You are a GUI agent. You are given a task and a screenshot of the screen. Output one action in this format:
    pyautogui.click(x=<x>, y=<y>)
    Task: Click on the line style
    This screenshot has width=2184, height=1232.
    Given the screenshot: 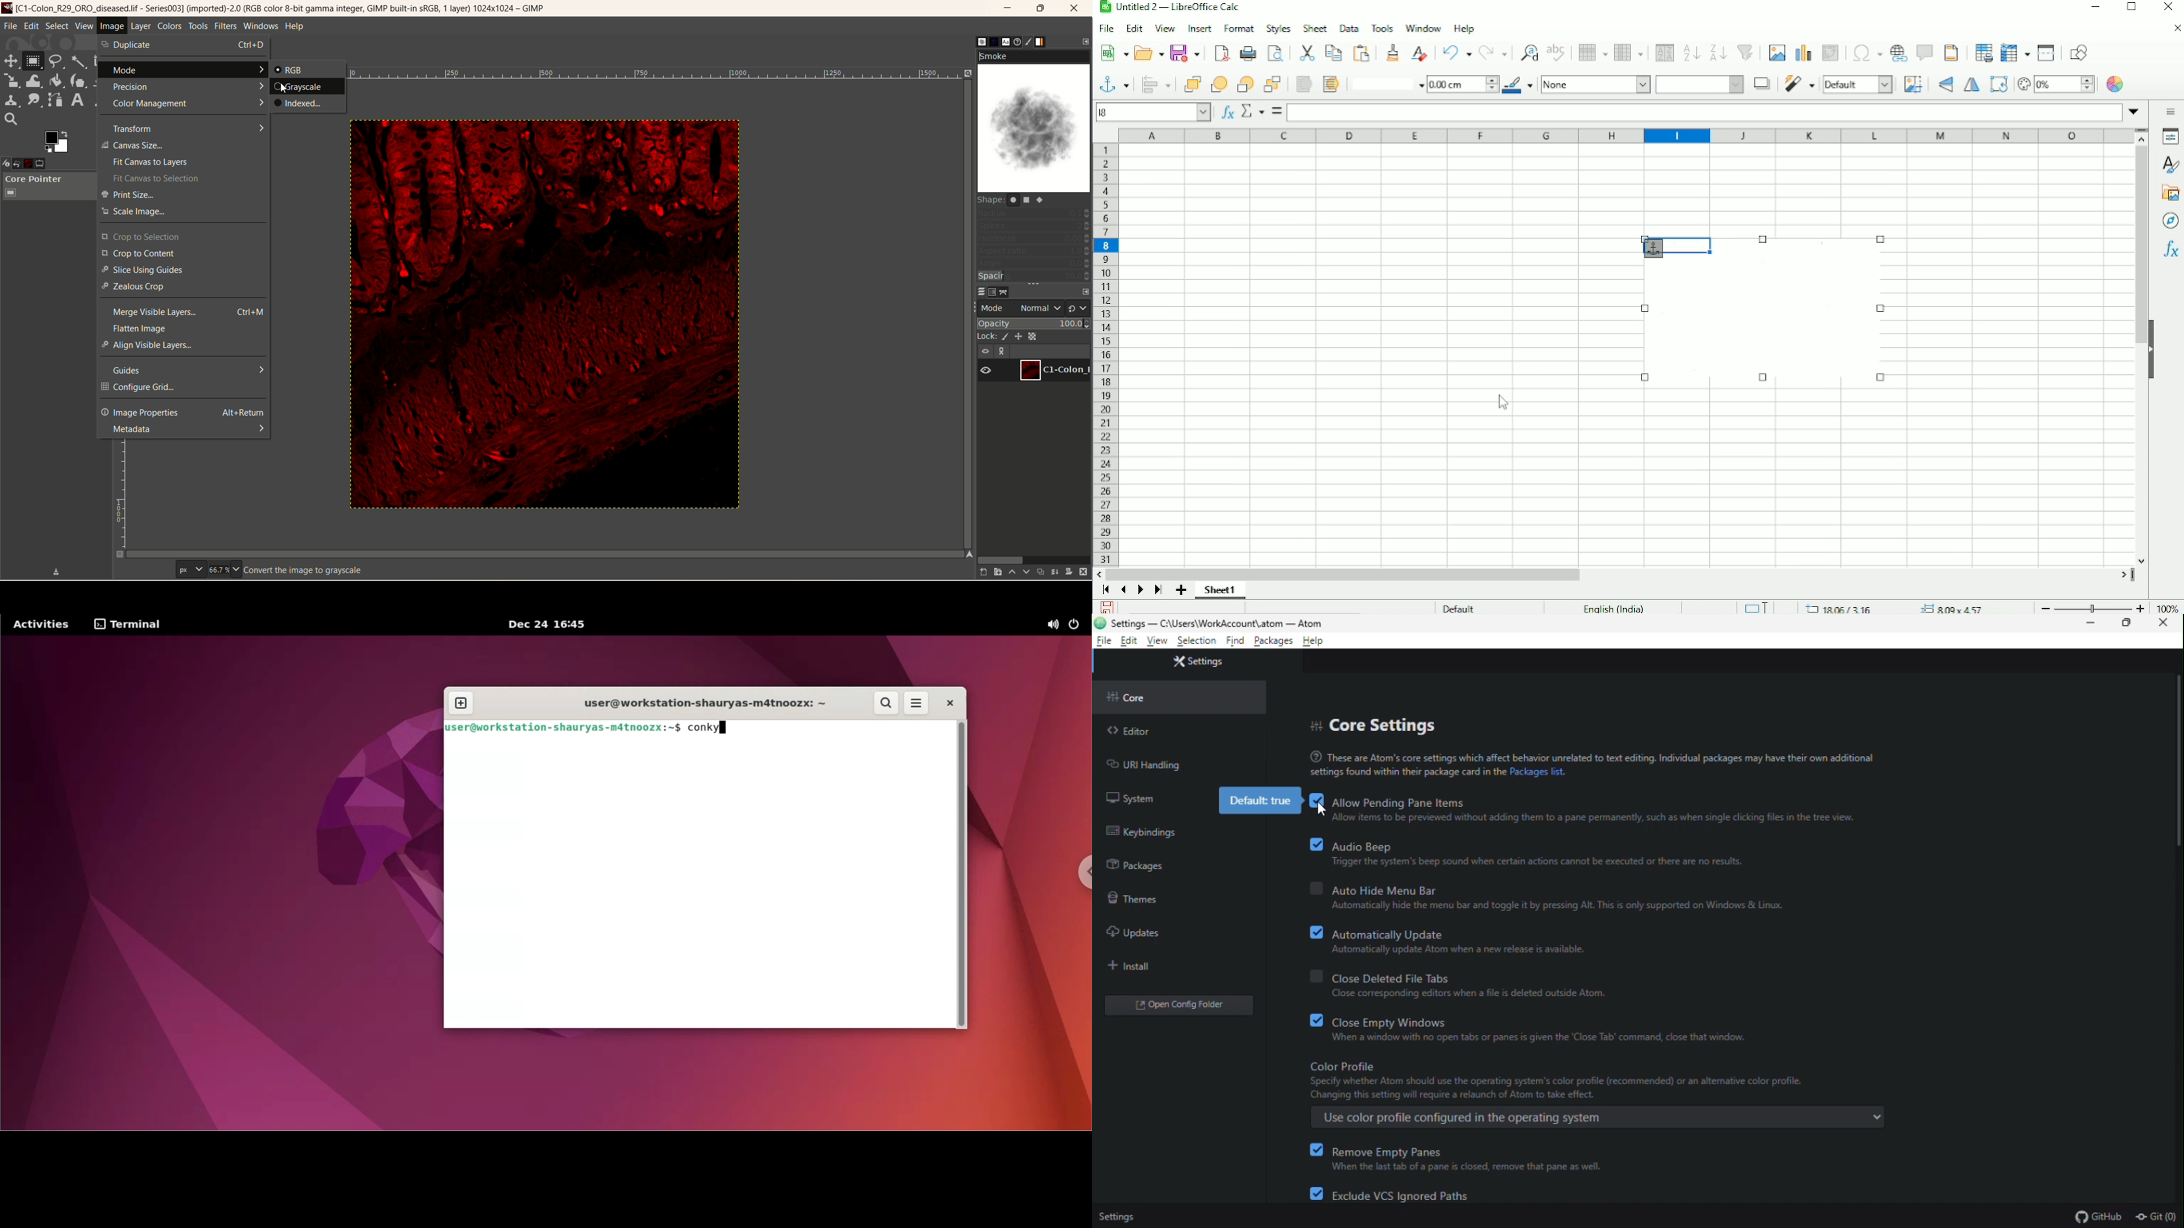 What is the action you would take?
    pyautogui.click(x=1386, y=83)
    